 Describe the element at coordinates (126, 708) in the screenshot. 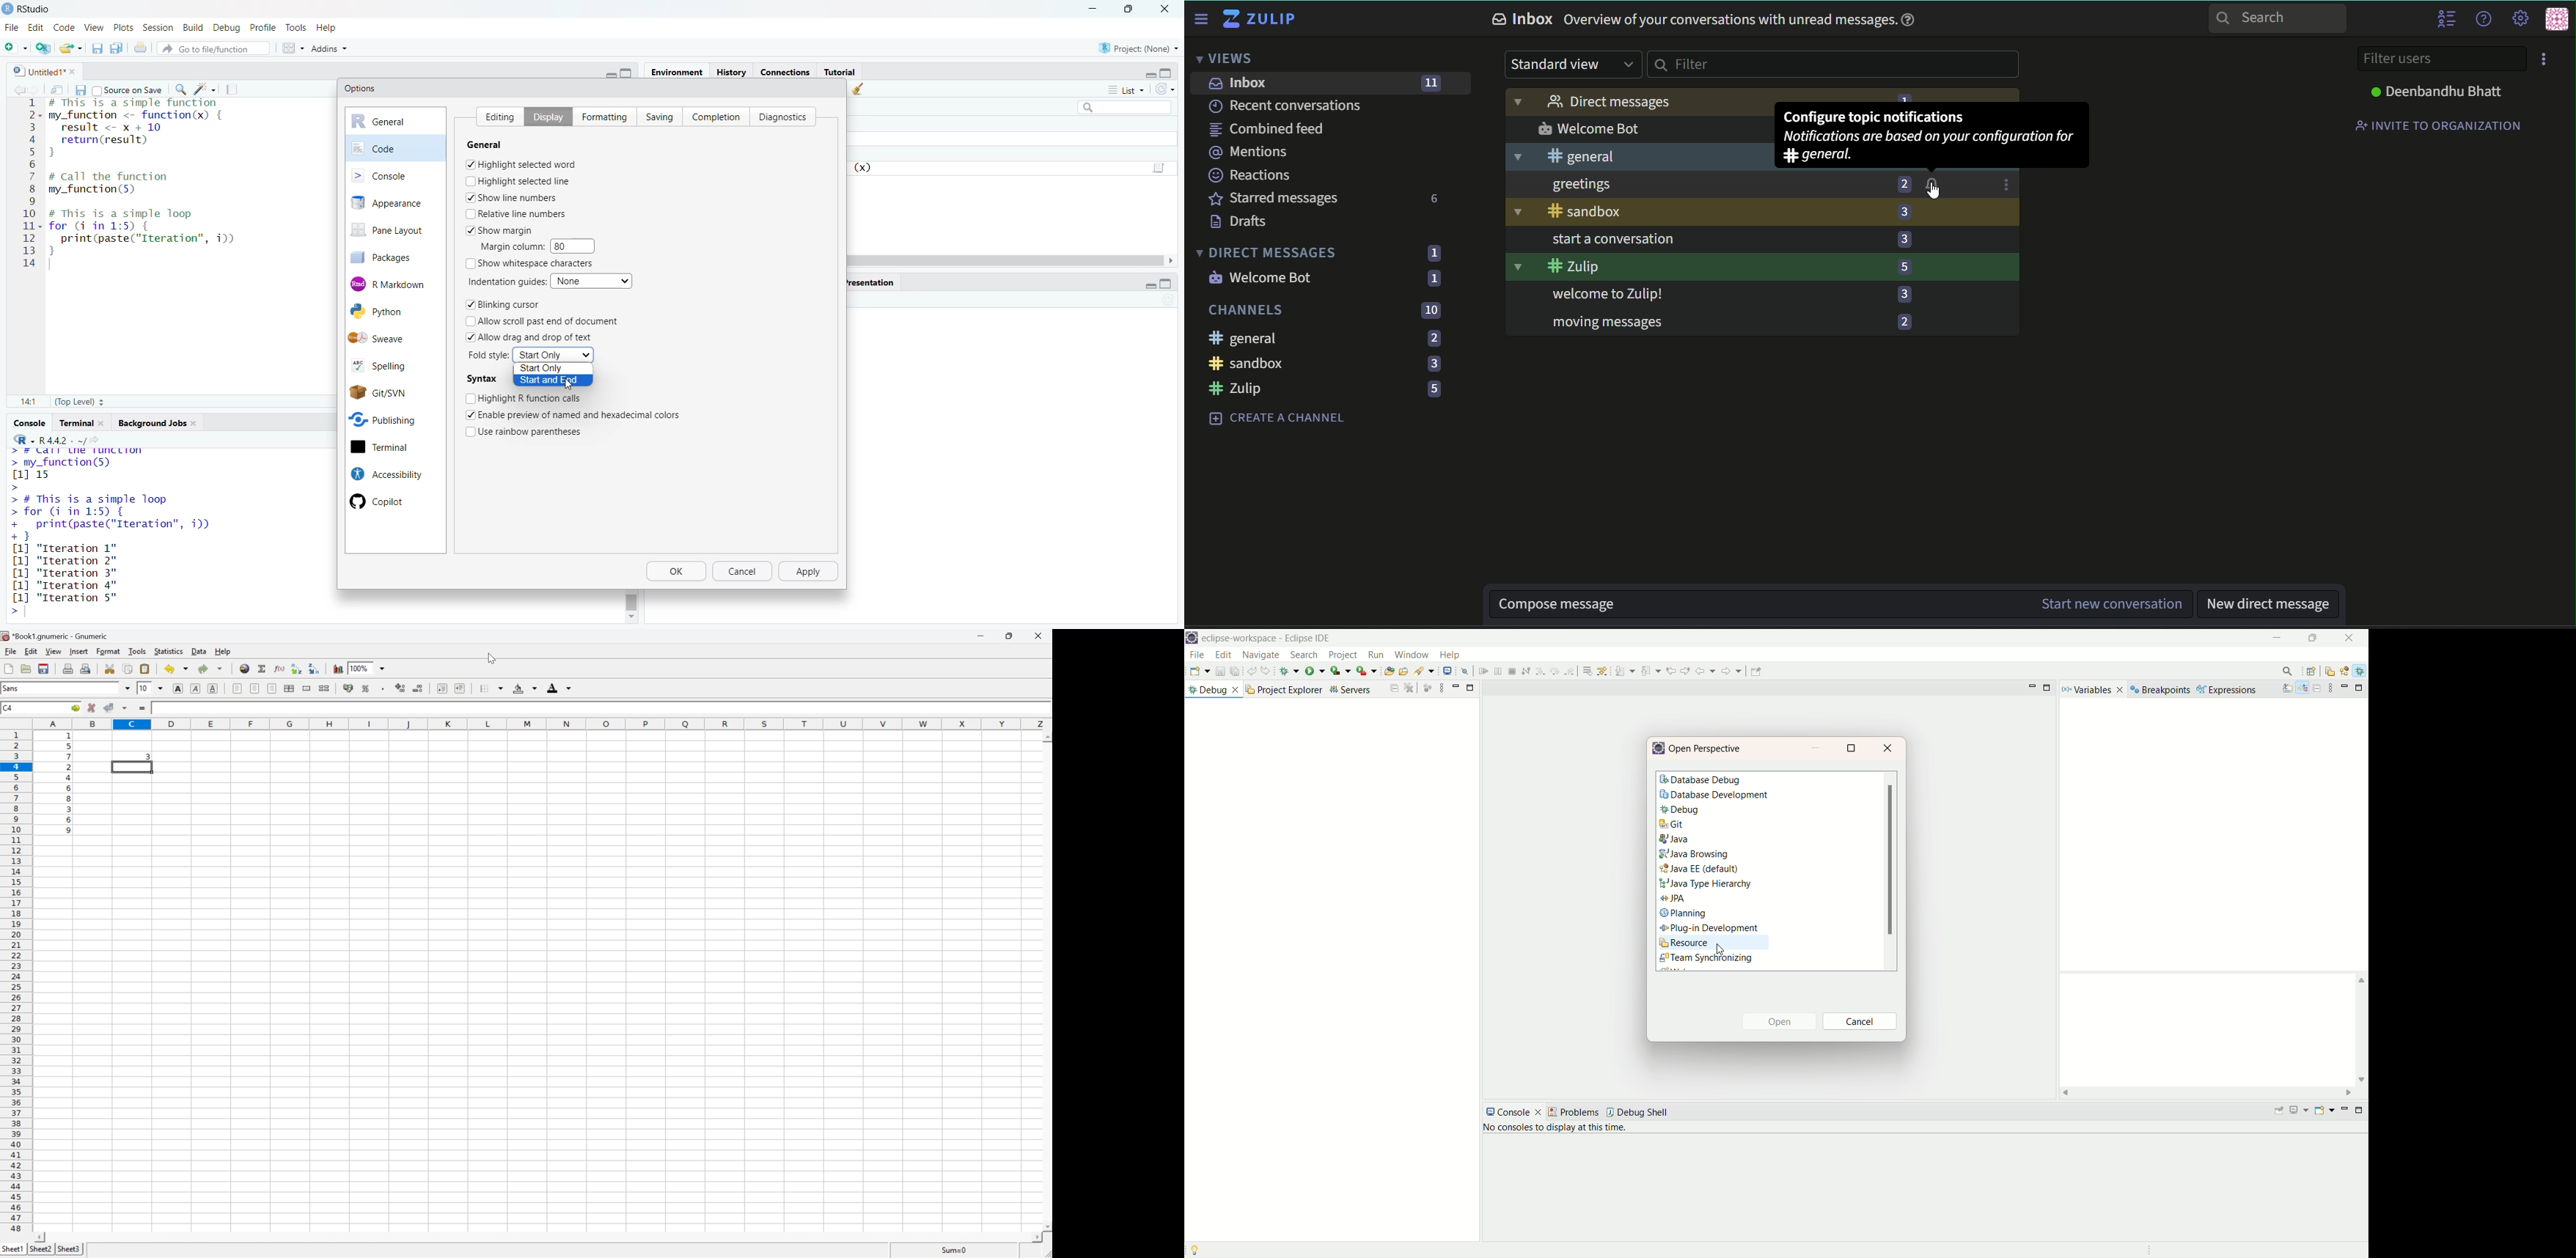

I see `accept changes across selection` at that location.